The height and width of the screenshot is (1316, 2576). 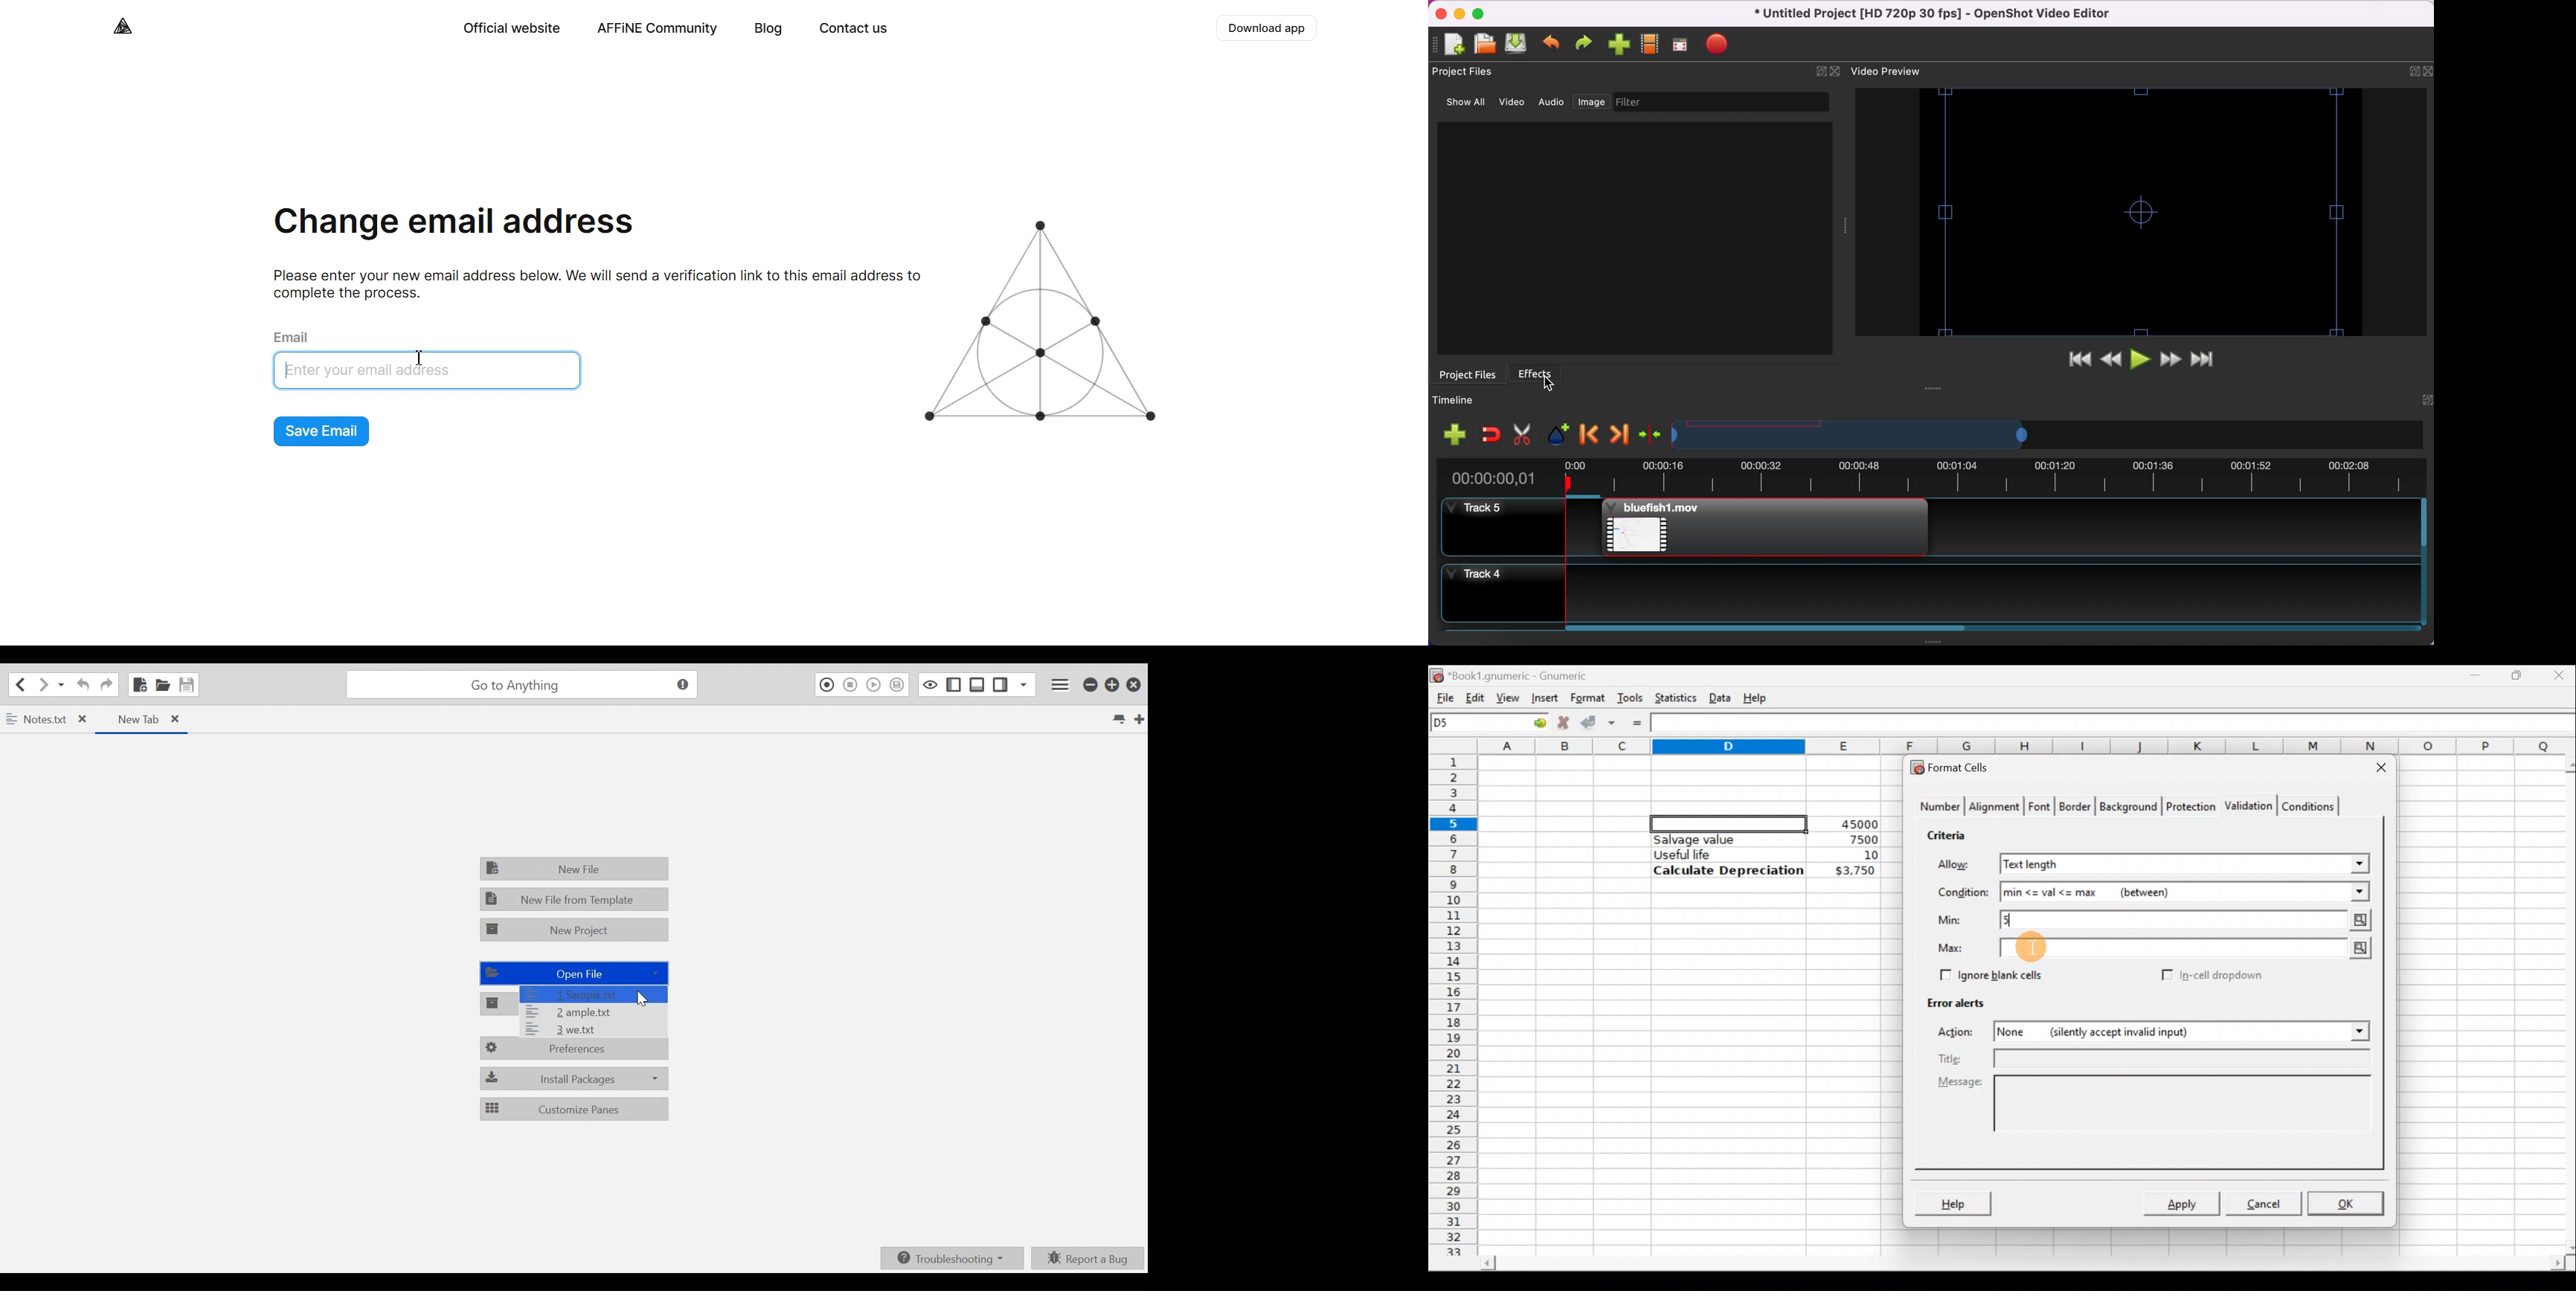 I want to click on project files, so click(x=1470, y=376).